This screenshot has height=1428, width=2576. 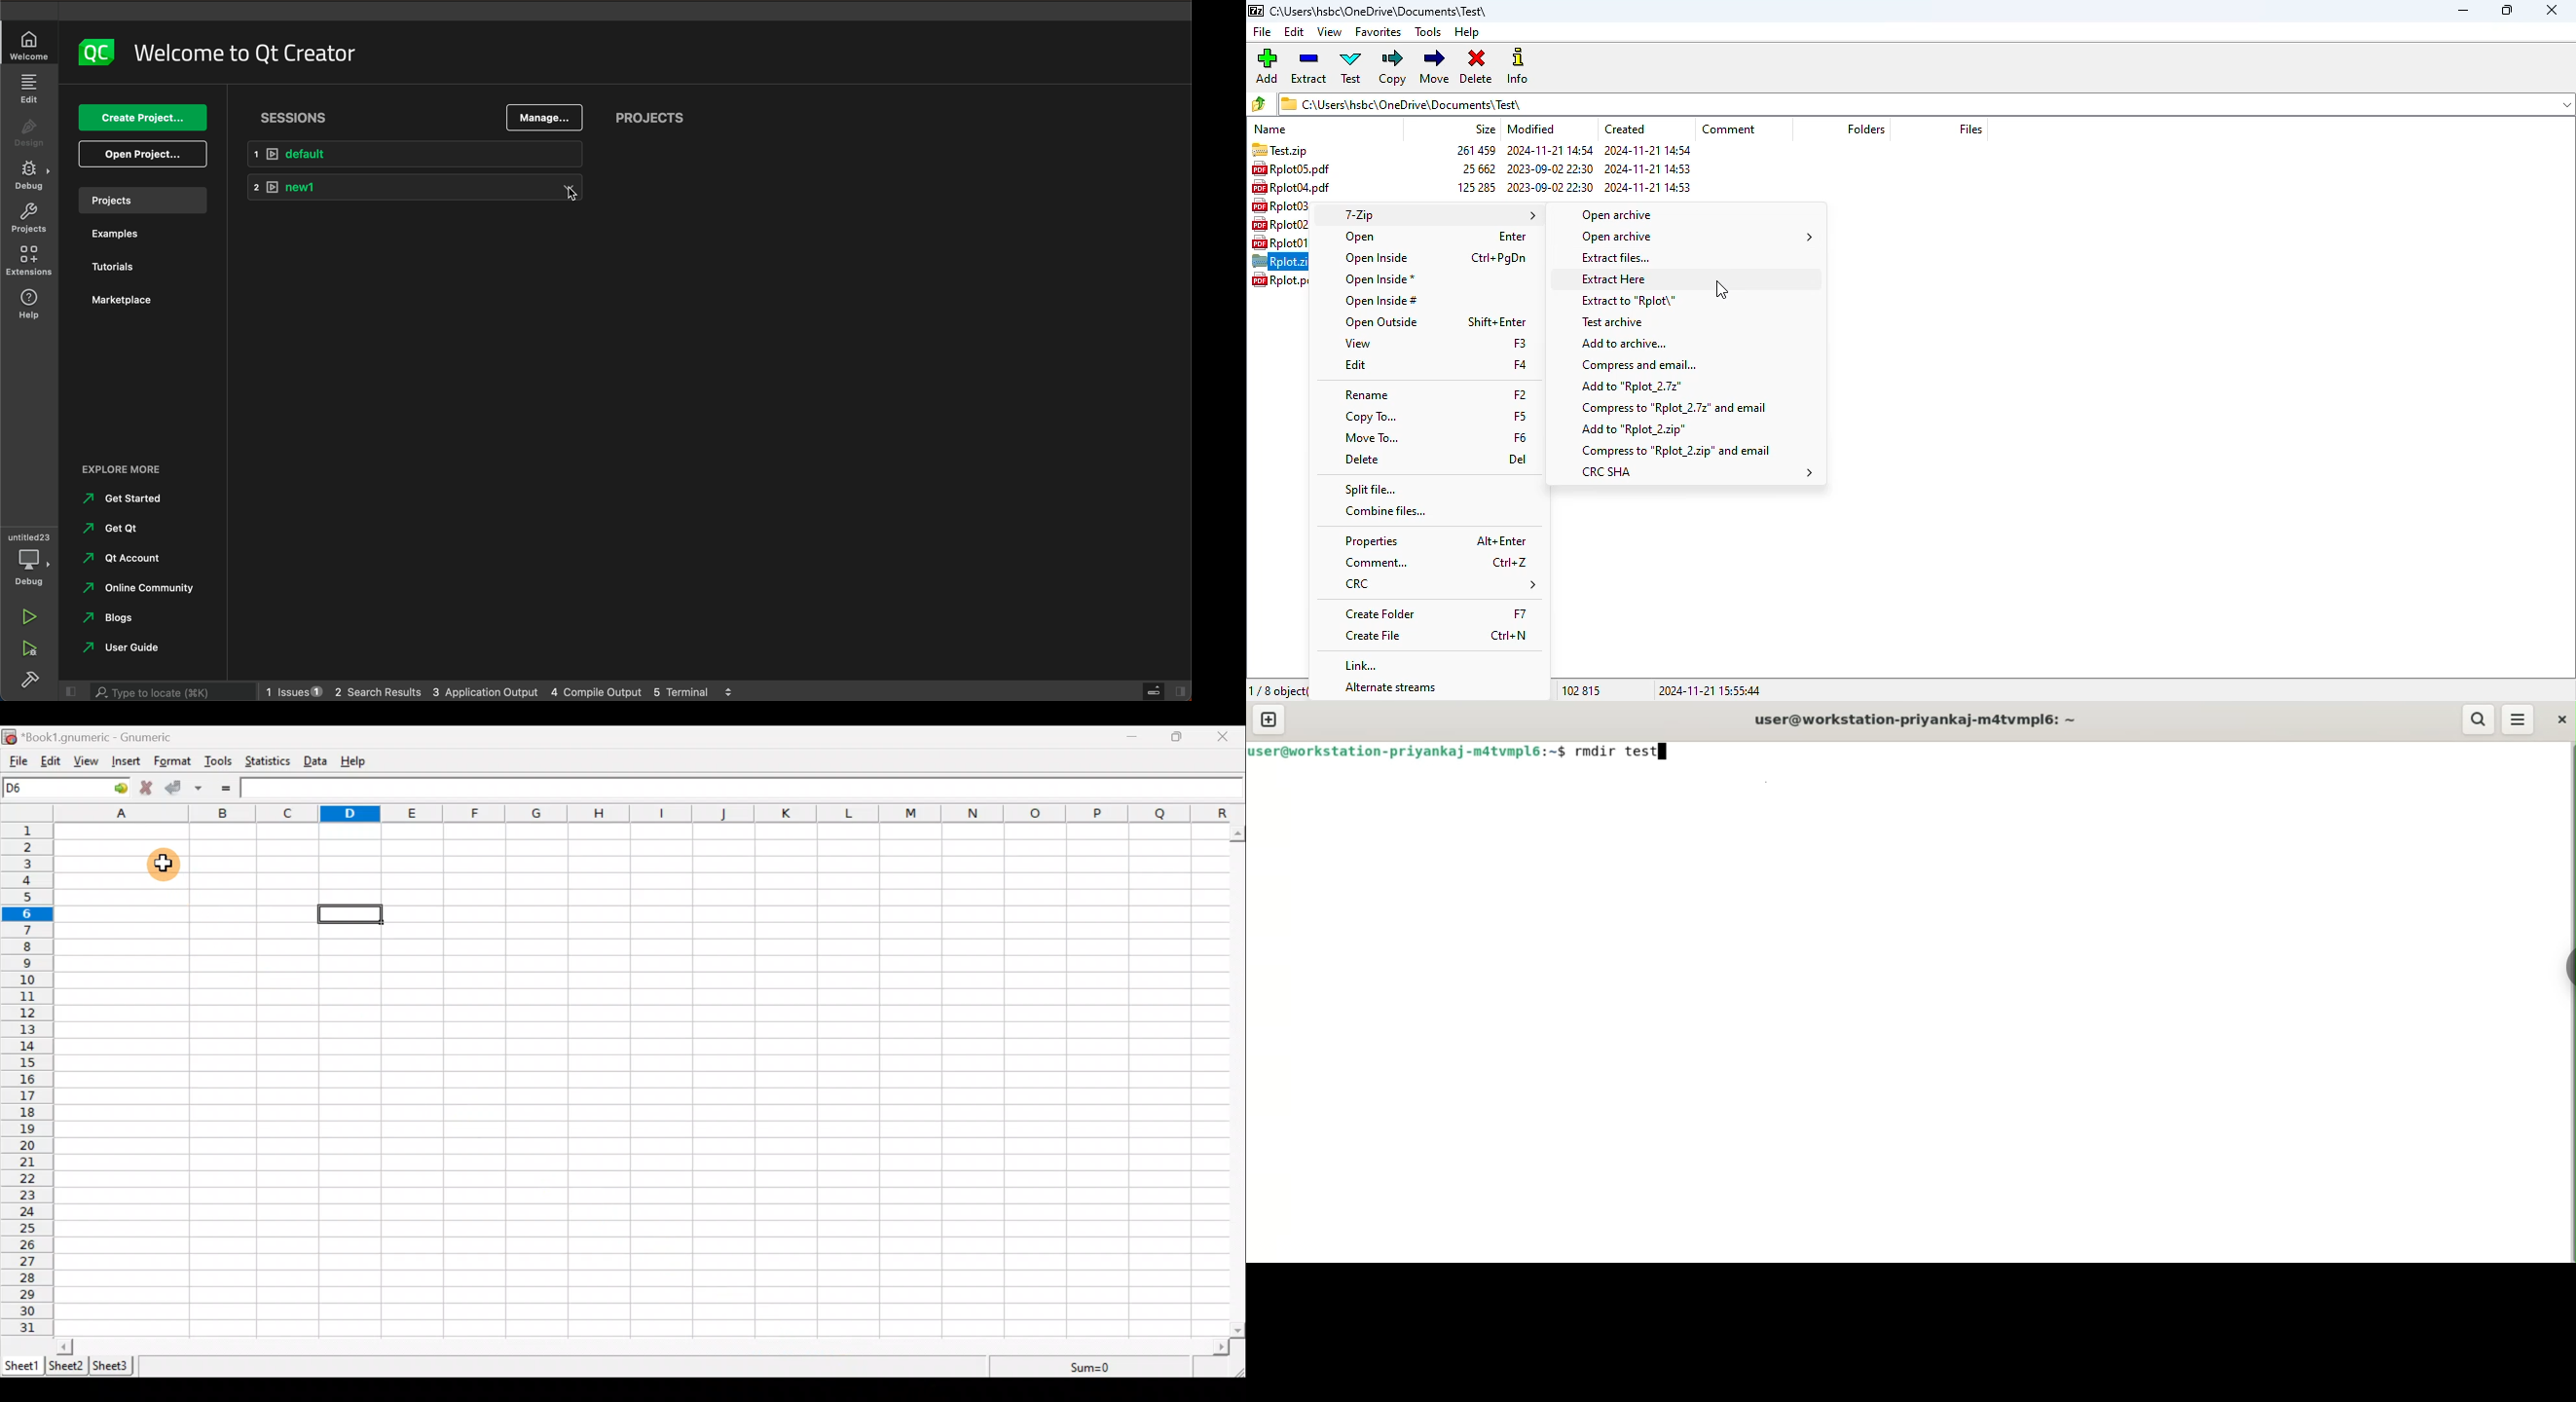 I want to click on blogs, so click(x=115, y=618).